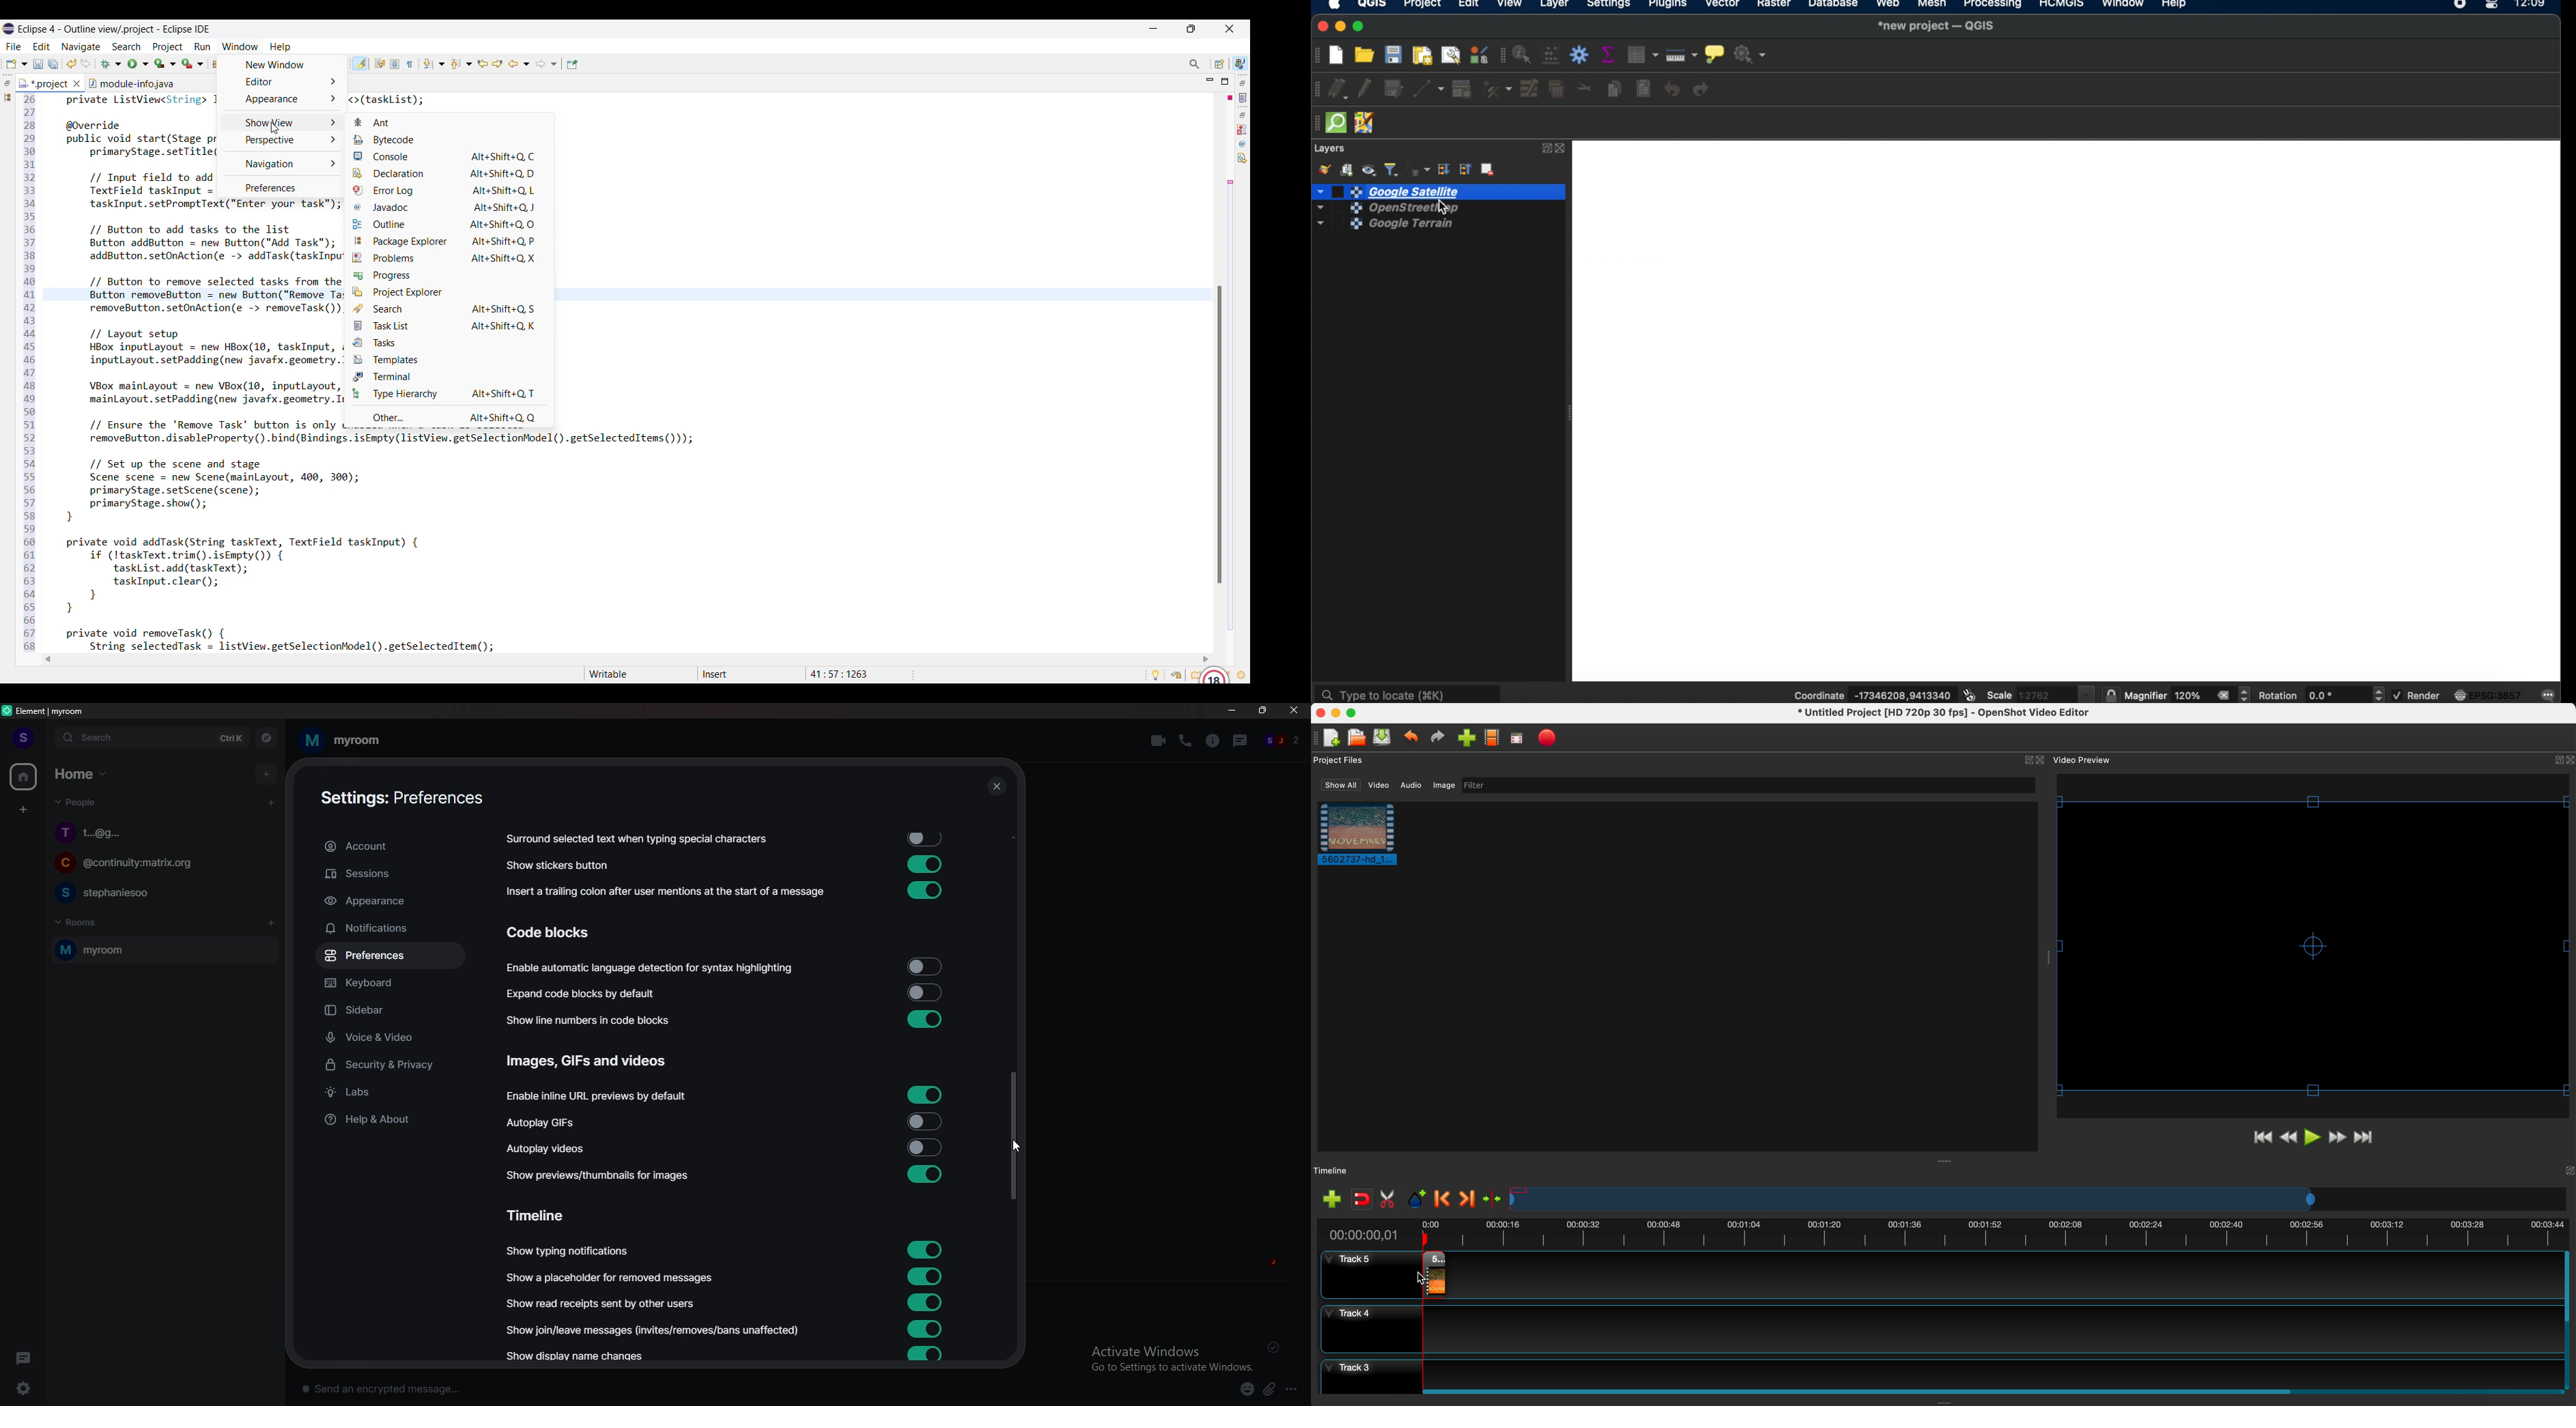  I want to click on jump to end, so click(2370, 1139).